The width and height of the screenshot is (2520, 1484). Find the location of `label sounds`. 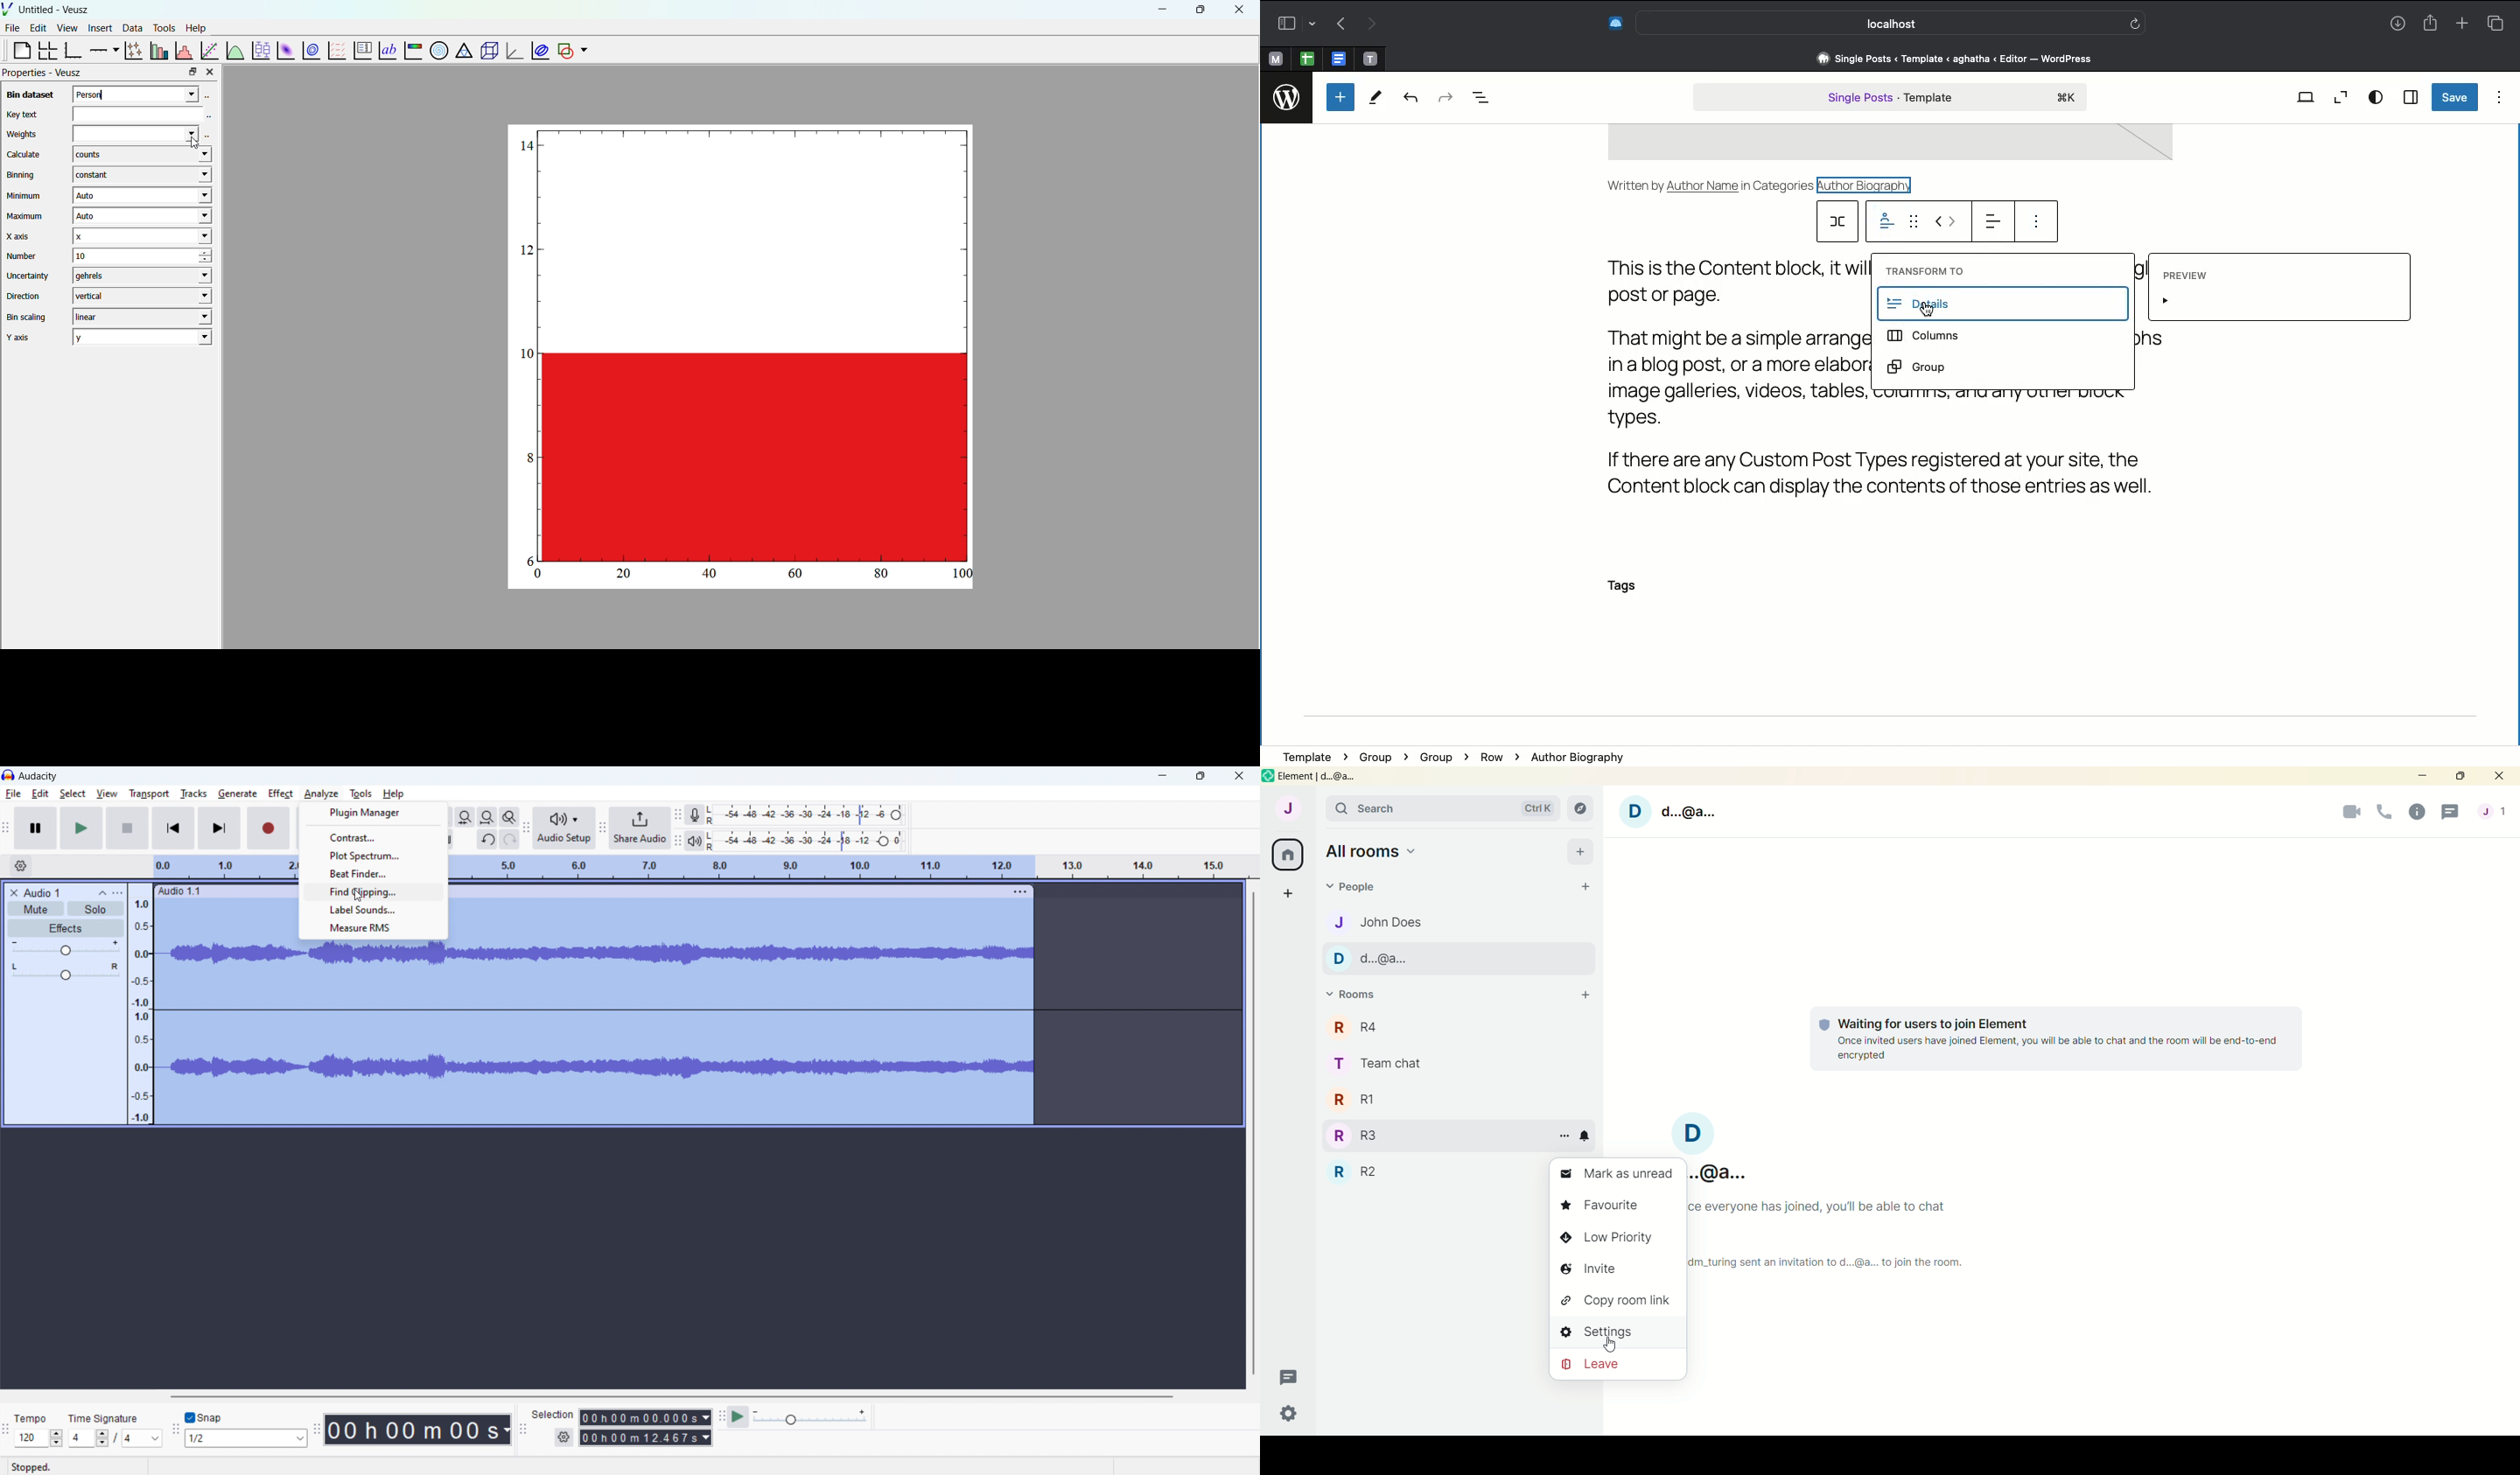

label sounds is located at coordinates (375, 909).